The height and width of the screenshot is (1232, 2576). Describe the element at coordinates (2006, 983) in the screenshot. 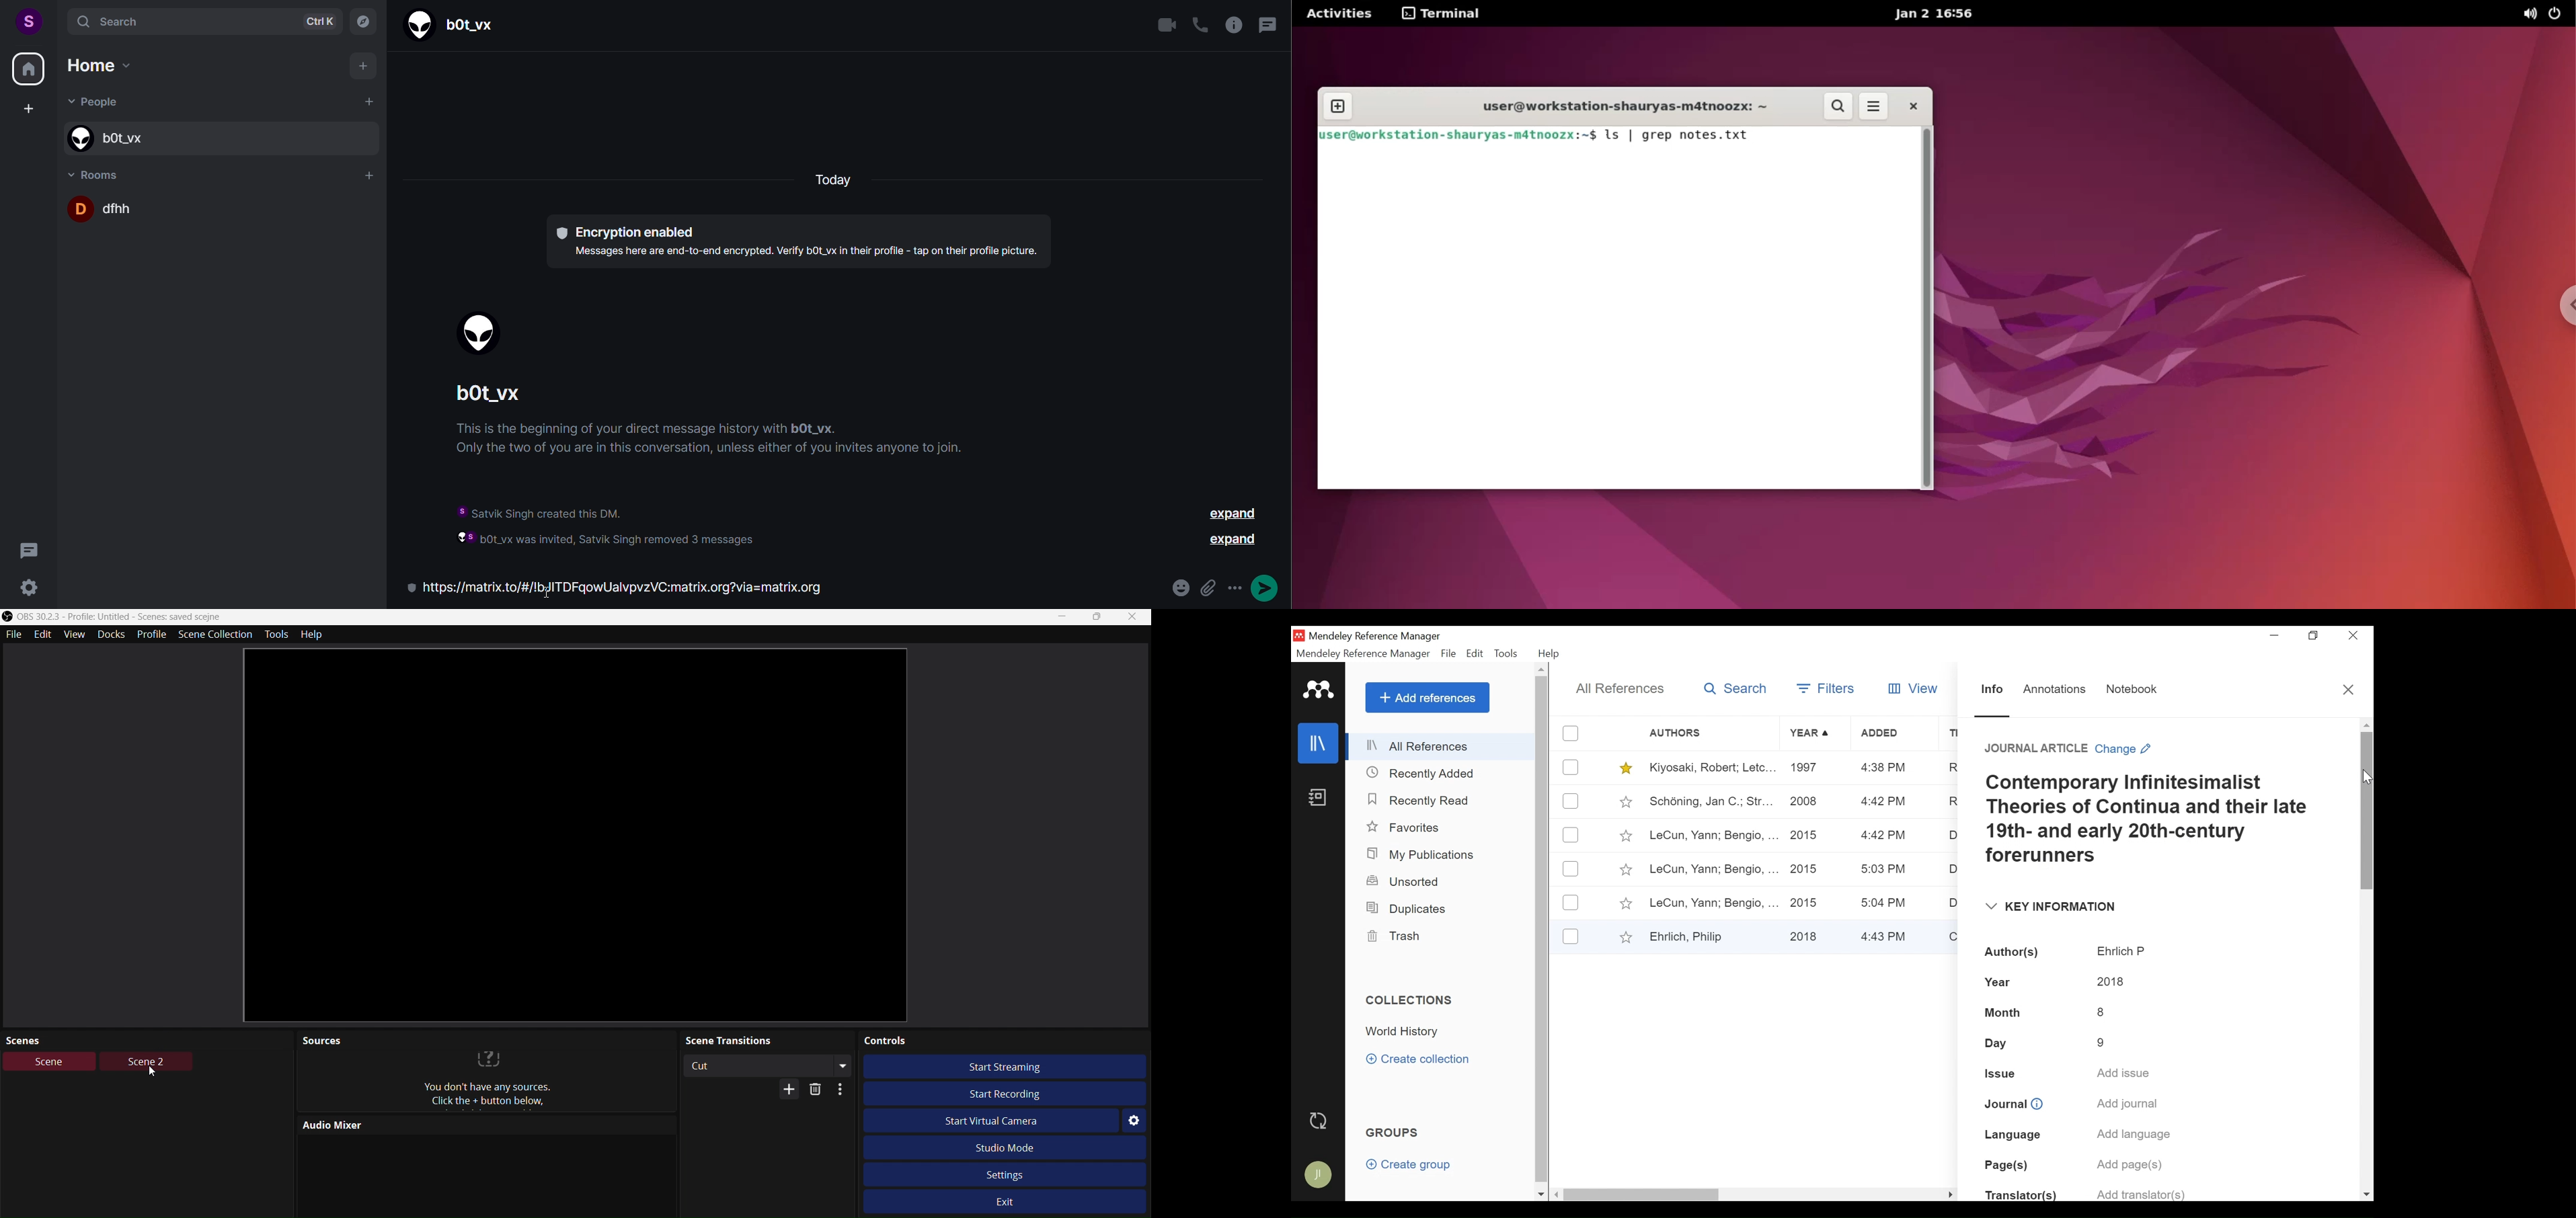

I see `Year` at that location.